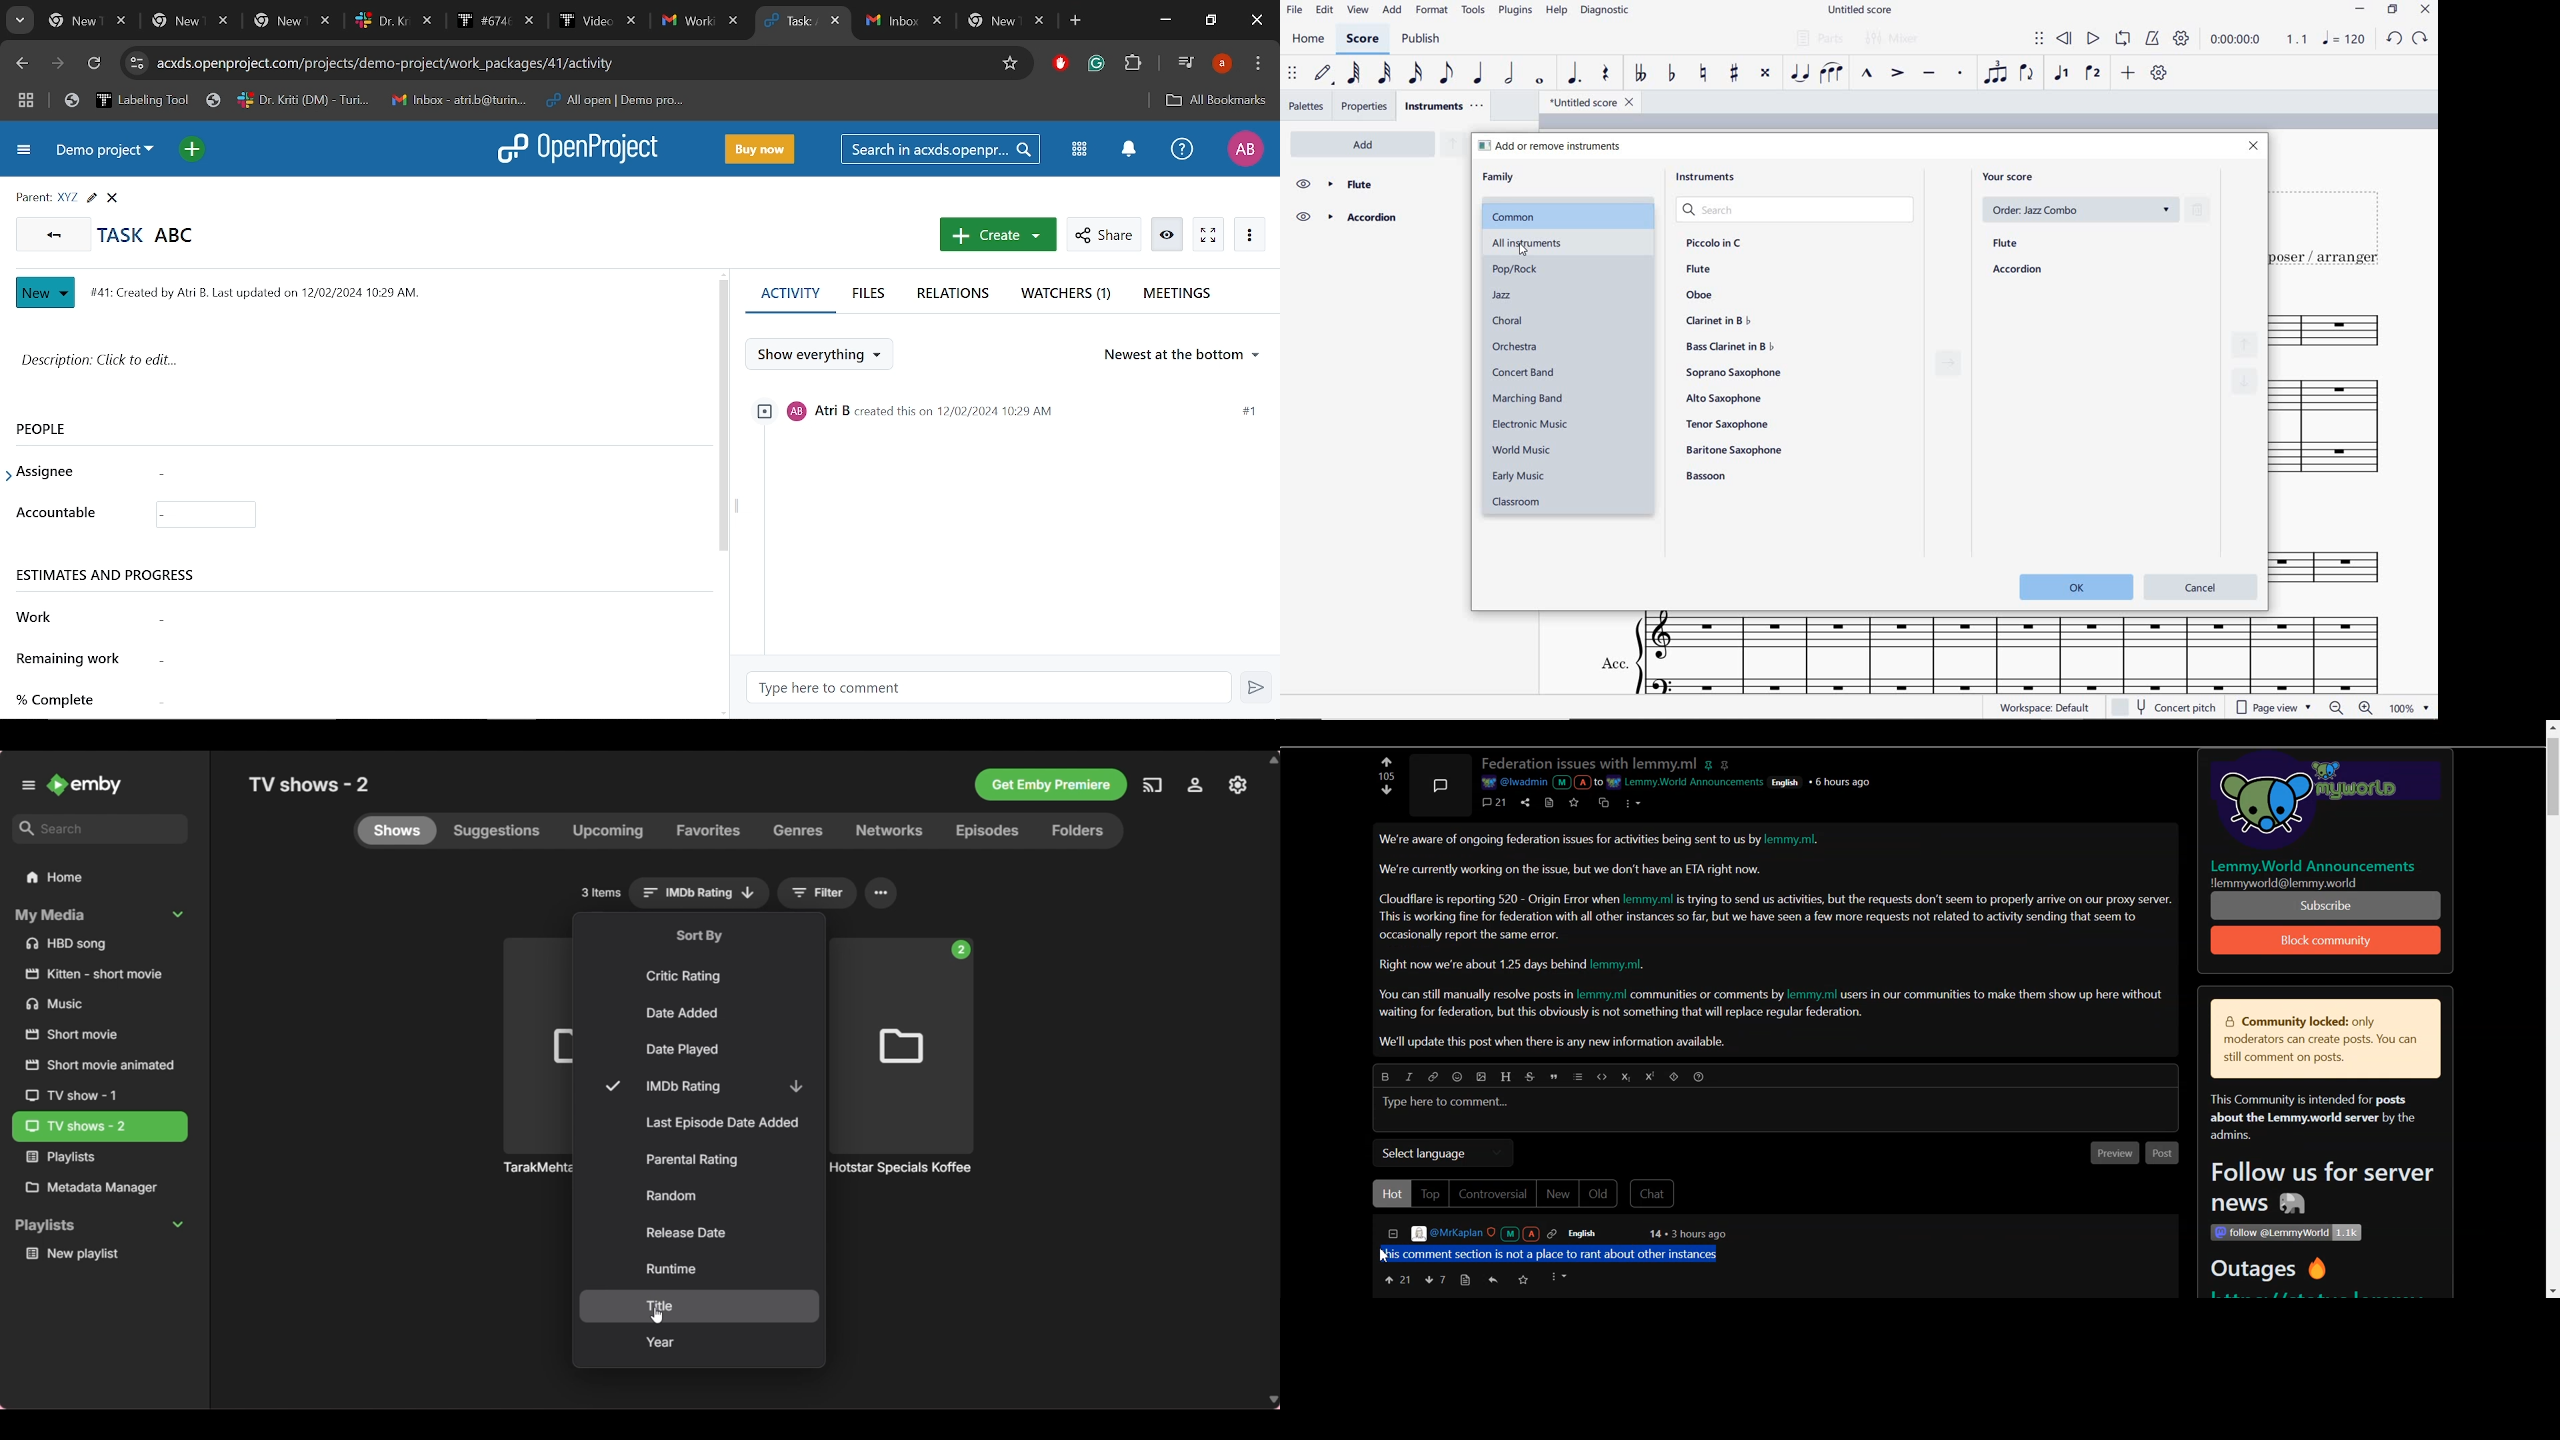 This screenshot has width=2576, height=1456. What do you see at coordinates (113, 200) in the screenshot?
I see `Close` at bounding box center [113, 200].